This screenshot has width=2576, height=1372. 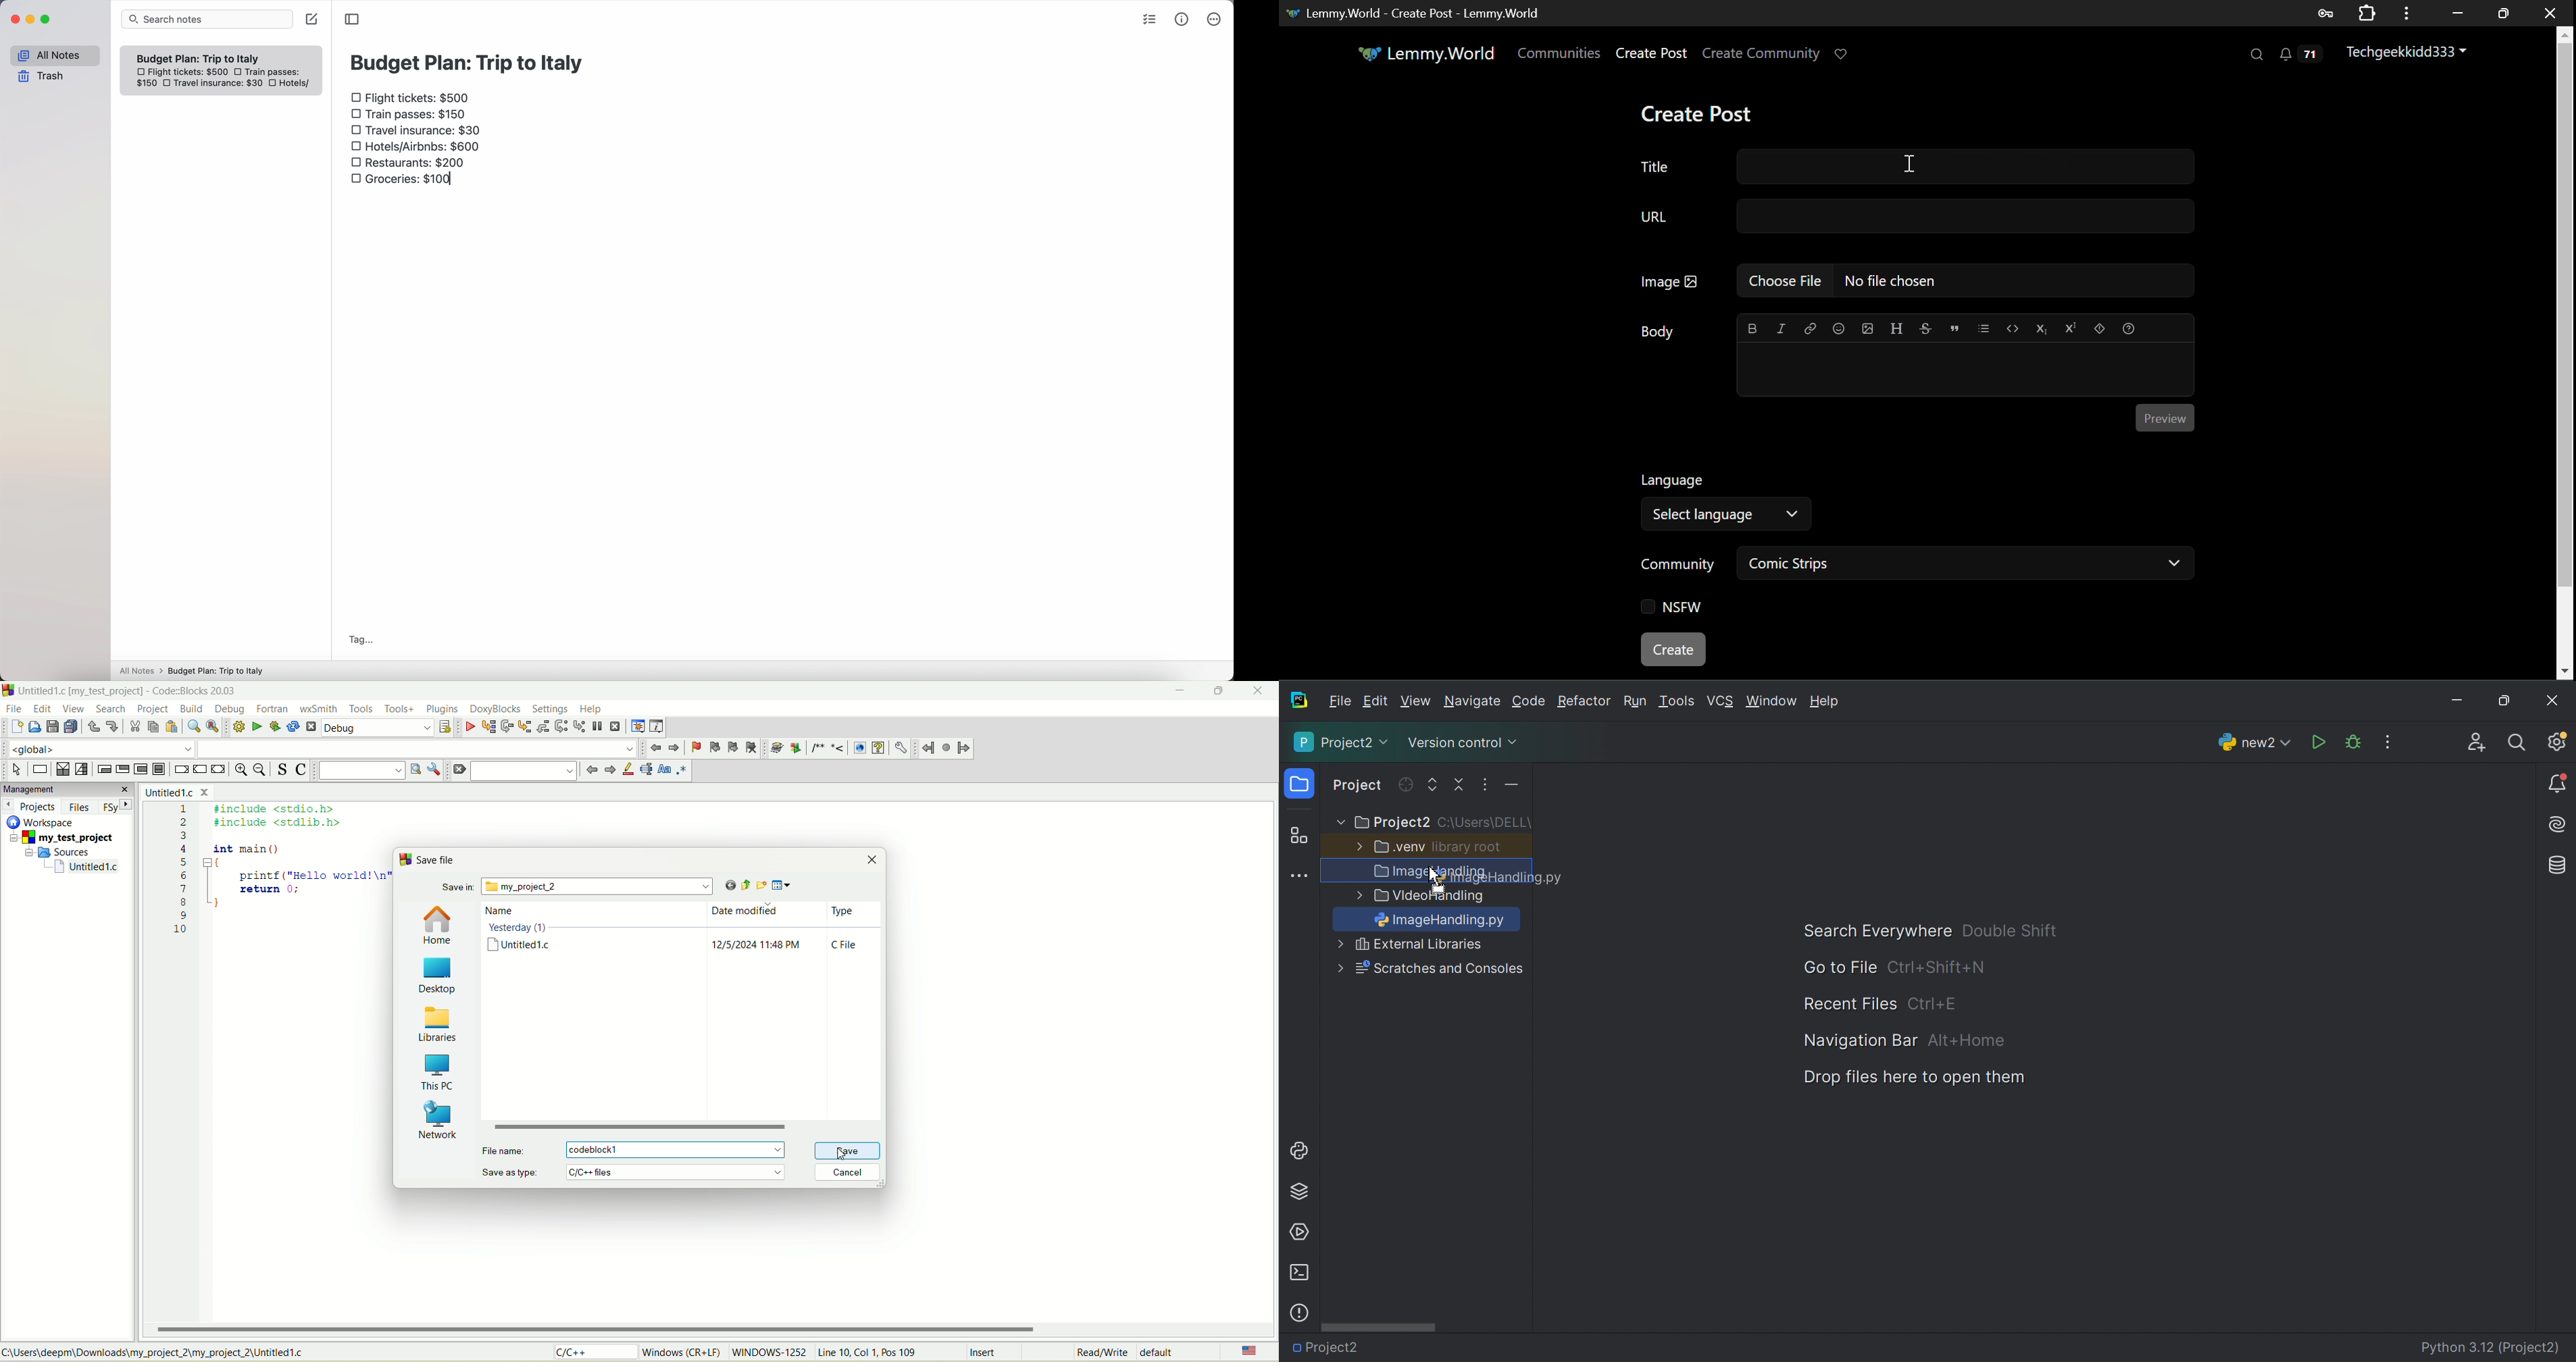 What do you see at coordinates (41, 76) in the screenshot?
I see `trash` at bounding box center [41, 76].